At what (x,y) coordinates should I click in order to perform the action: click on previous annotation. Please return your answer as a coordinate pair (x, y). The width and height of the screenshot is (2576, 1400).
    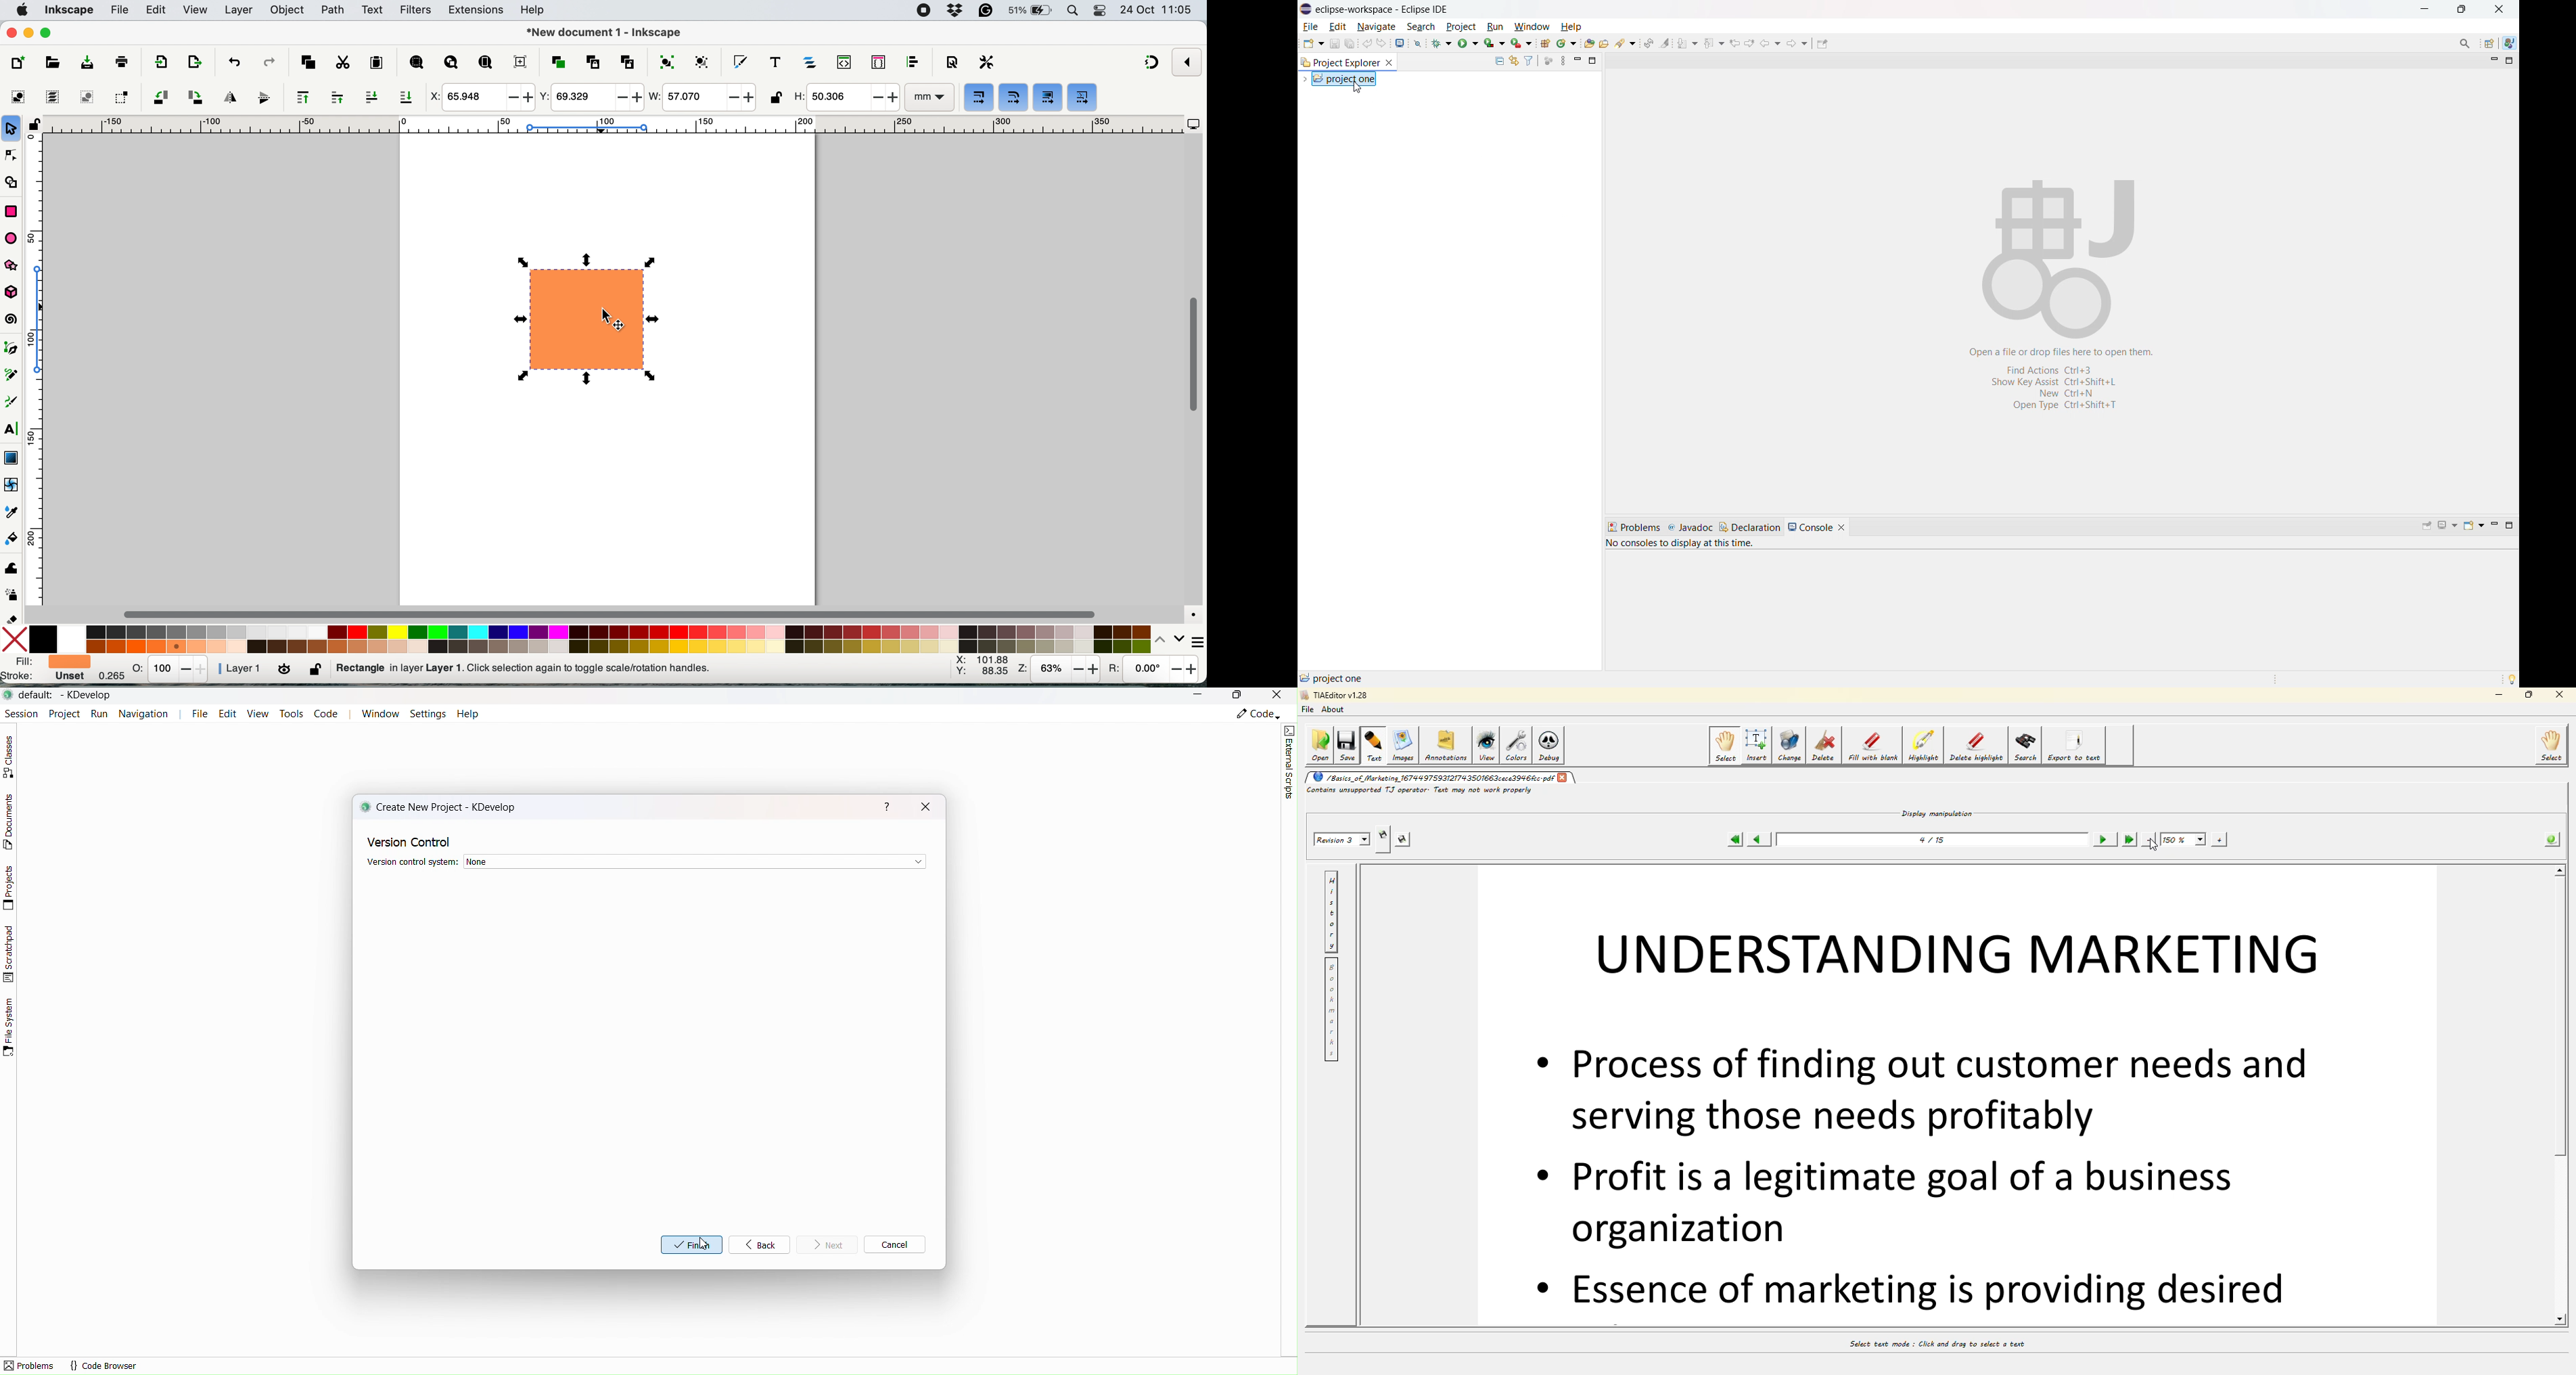
    Looking at the image, I should click on (1713, 42).